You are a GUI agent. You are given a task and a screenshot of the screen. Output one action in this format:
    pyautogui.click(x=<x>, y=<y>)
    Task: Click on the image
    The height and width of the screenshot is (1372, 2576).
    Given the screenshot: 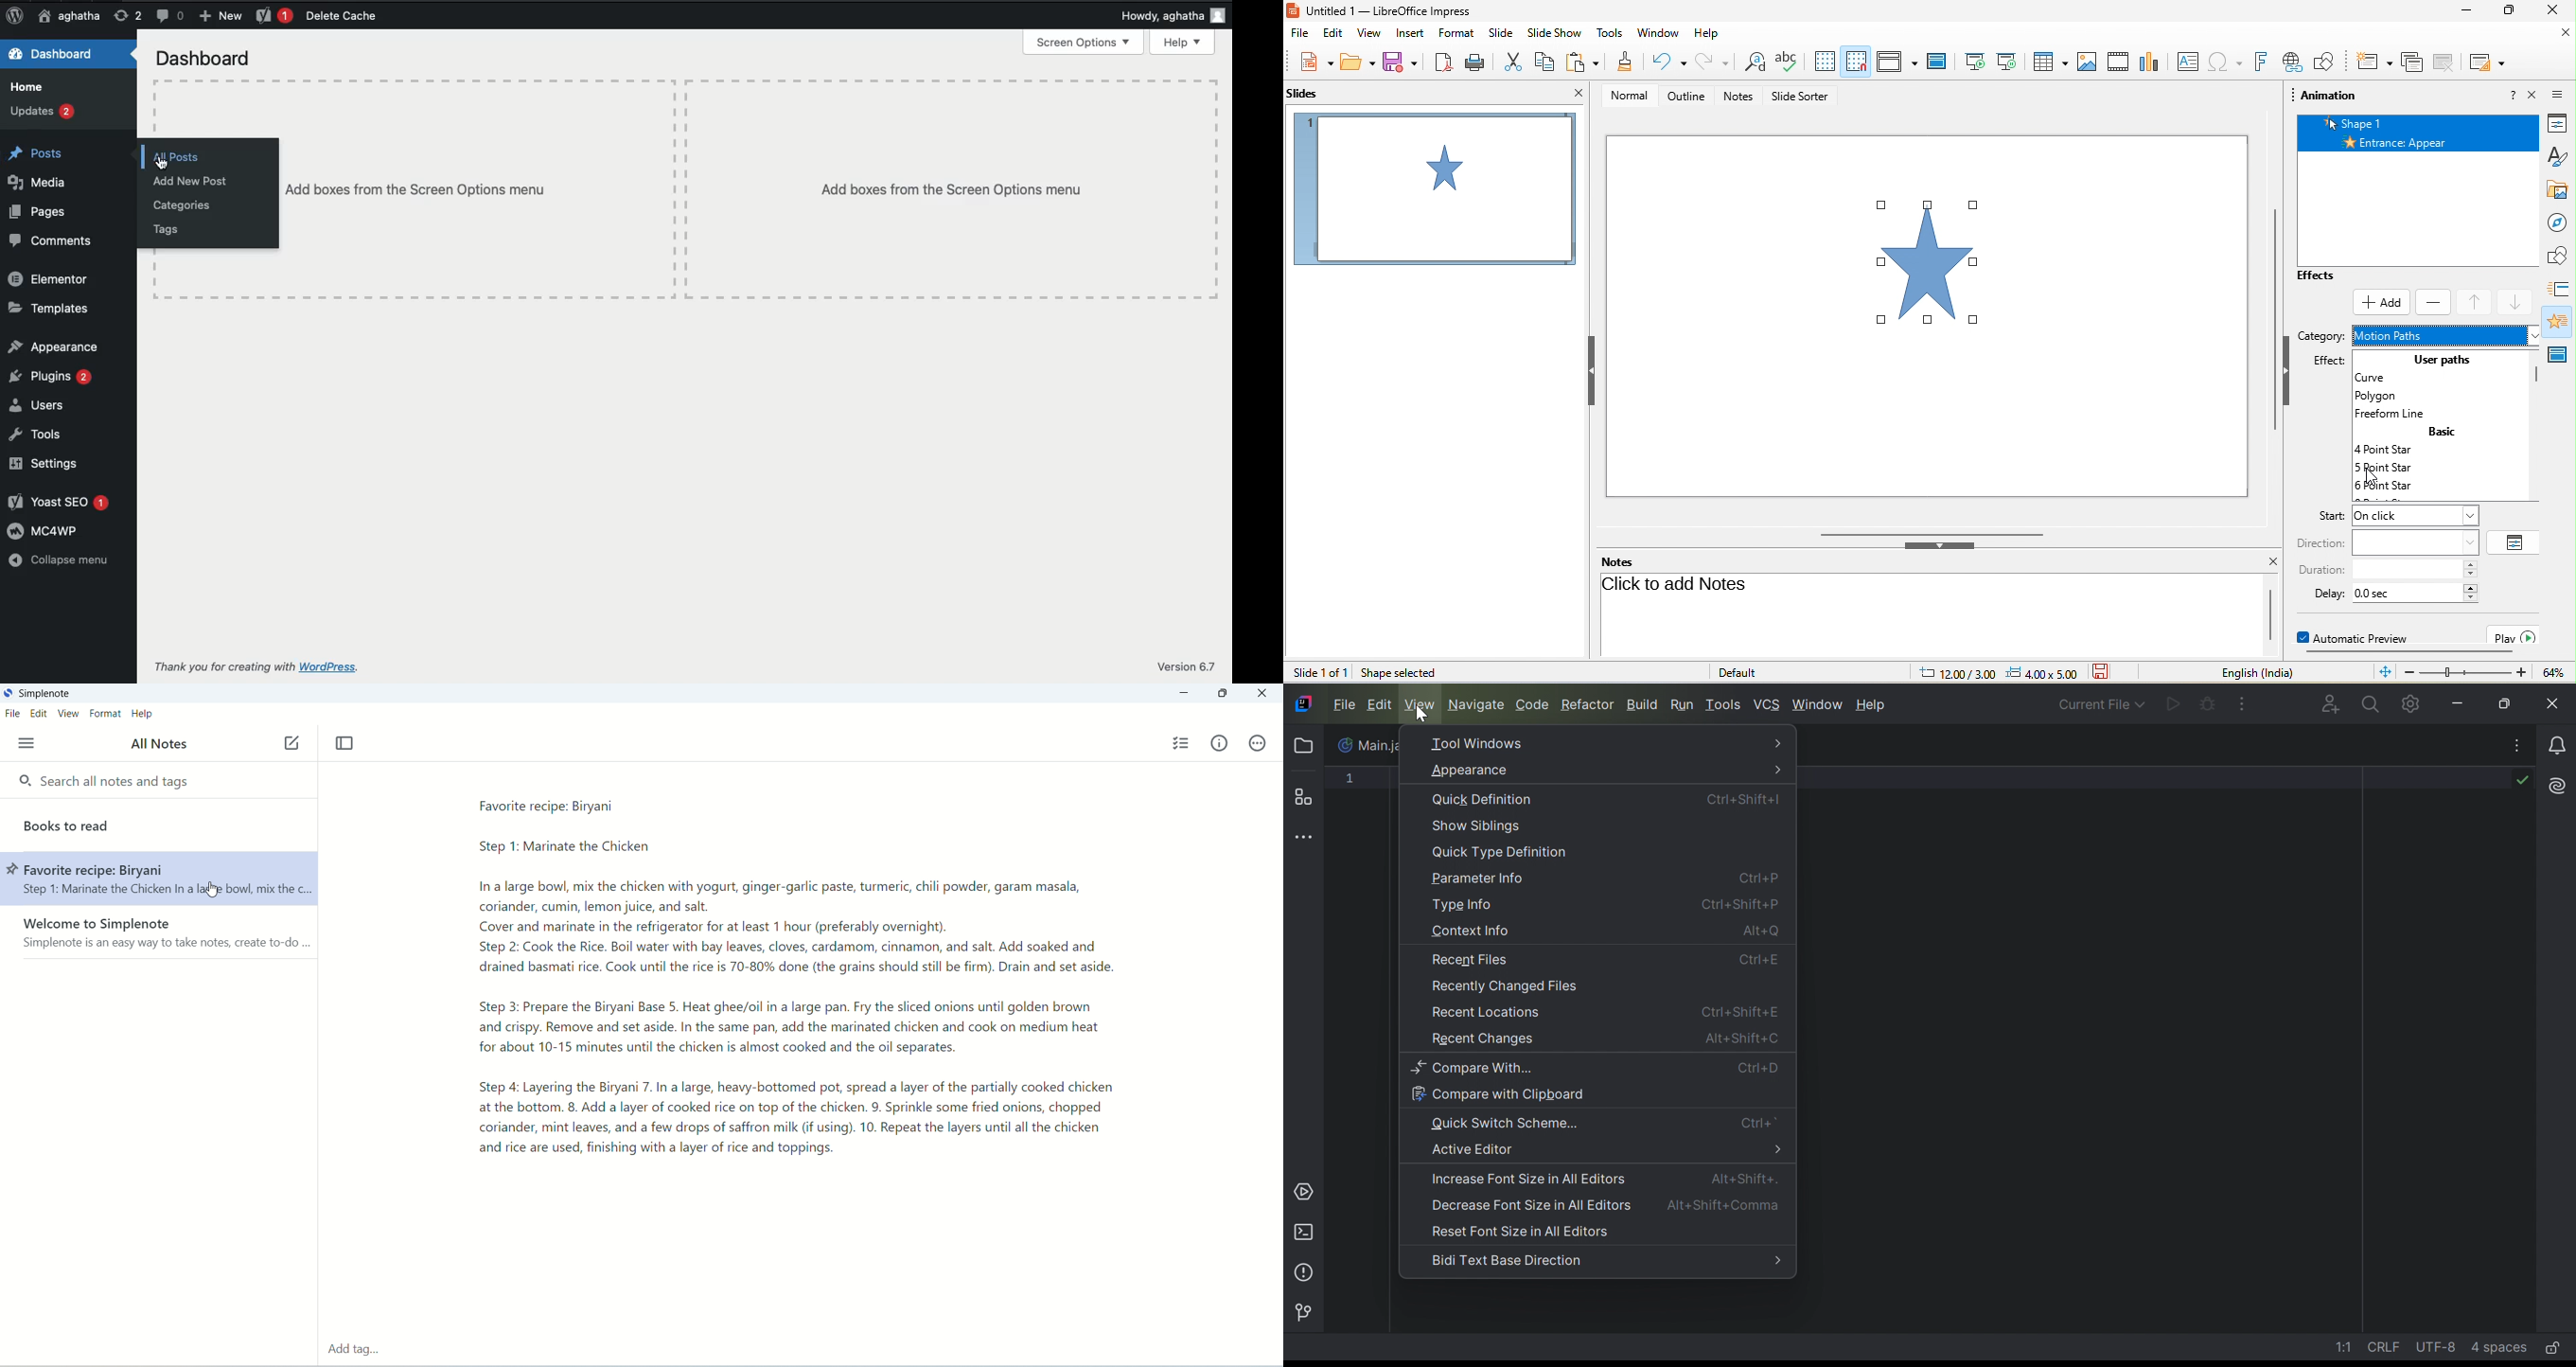 What is the action you would take?
    pyautogui.click(x=2085, y=62)
    